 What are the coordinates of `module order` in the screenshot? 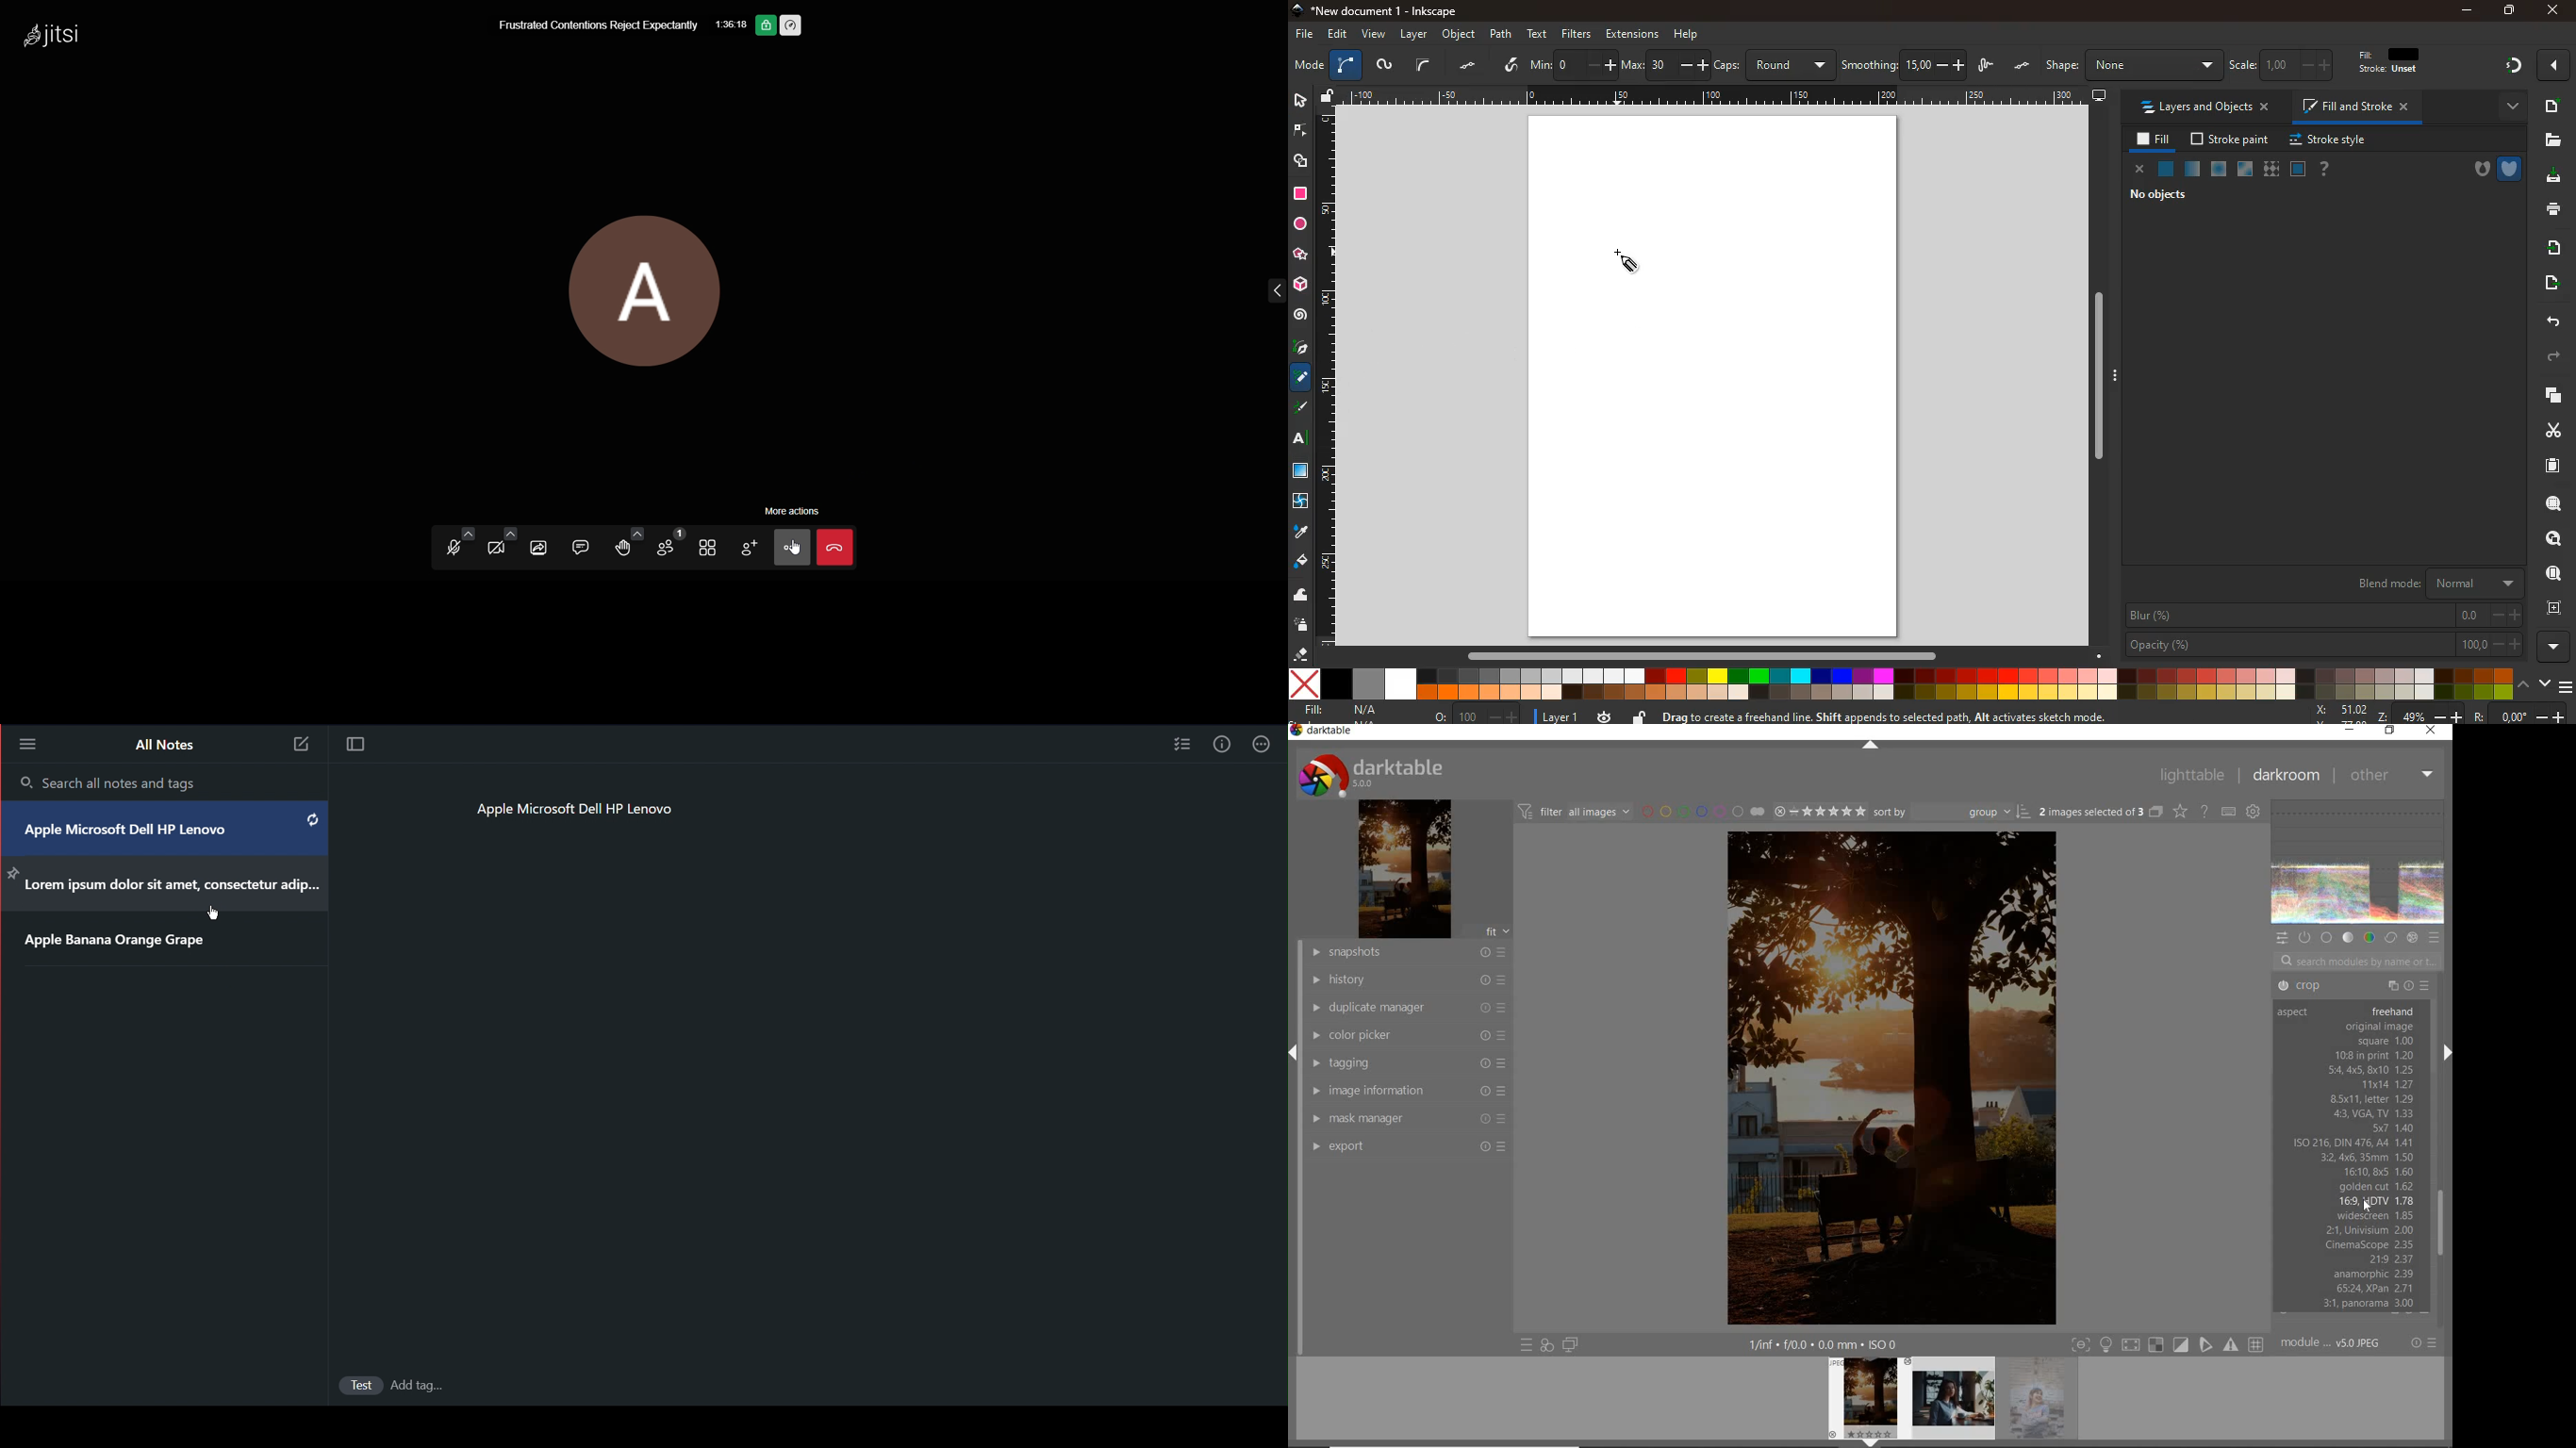 It's located at (2330, 1345).